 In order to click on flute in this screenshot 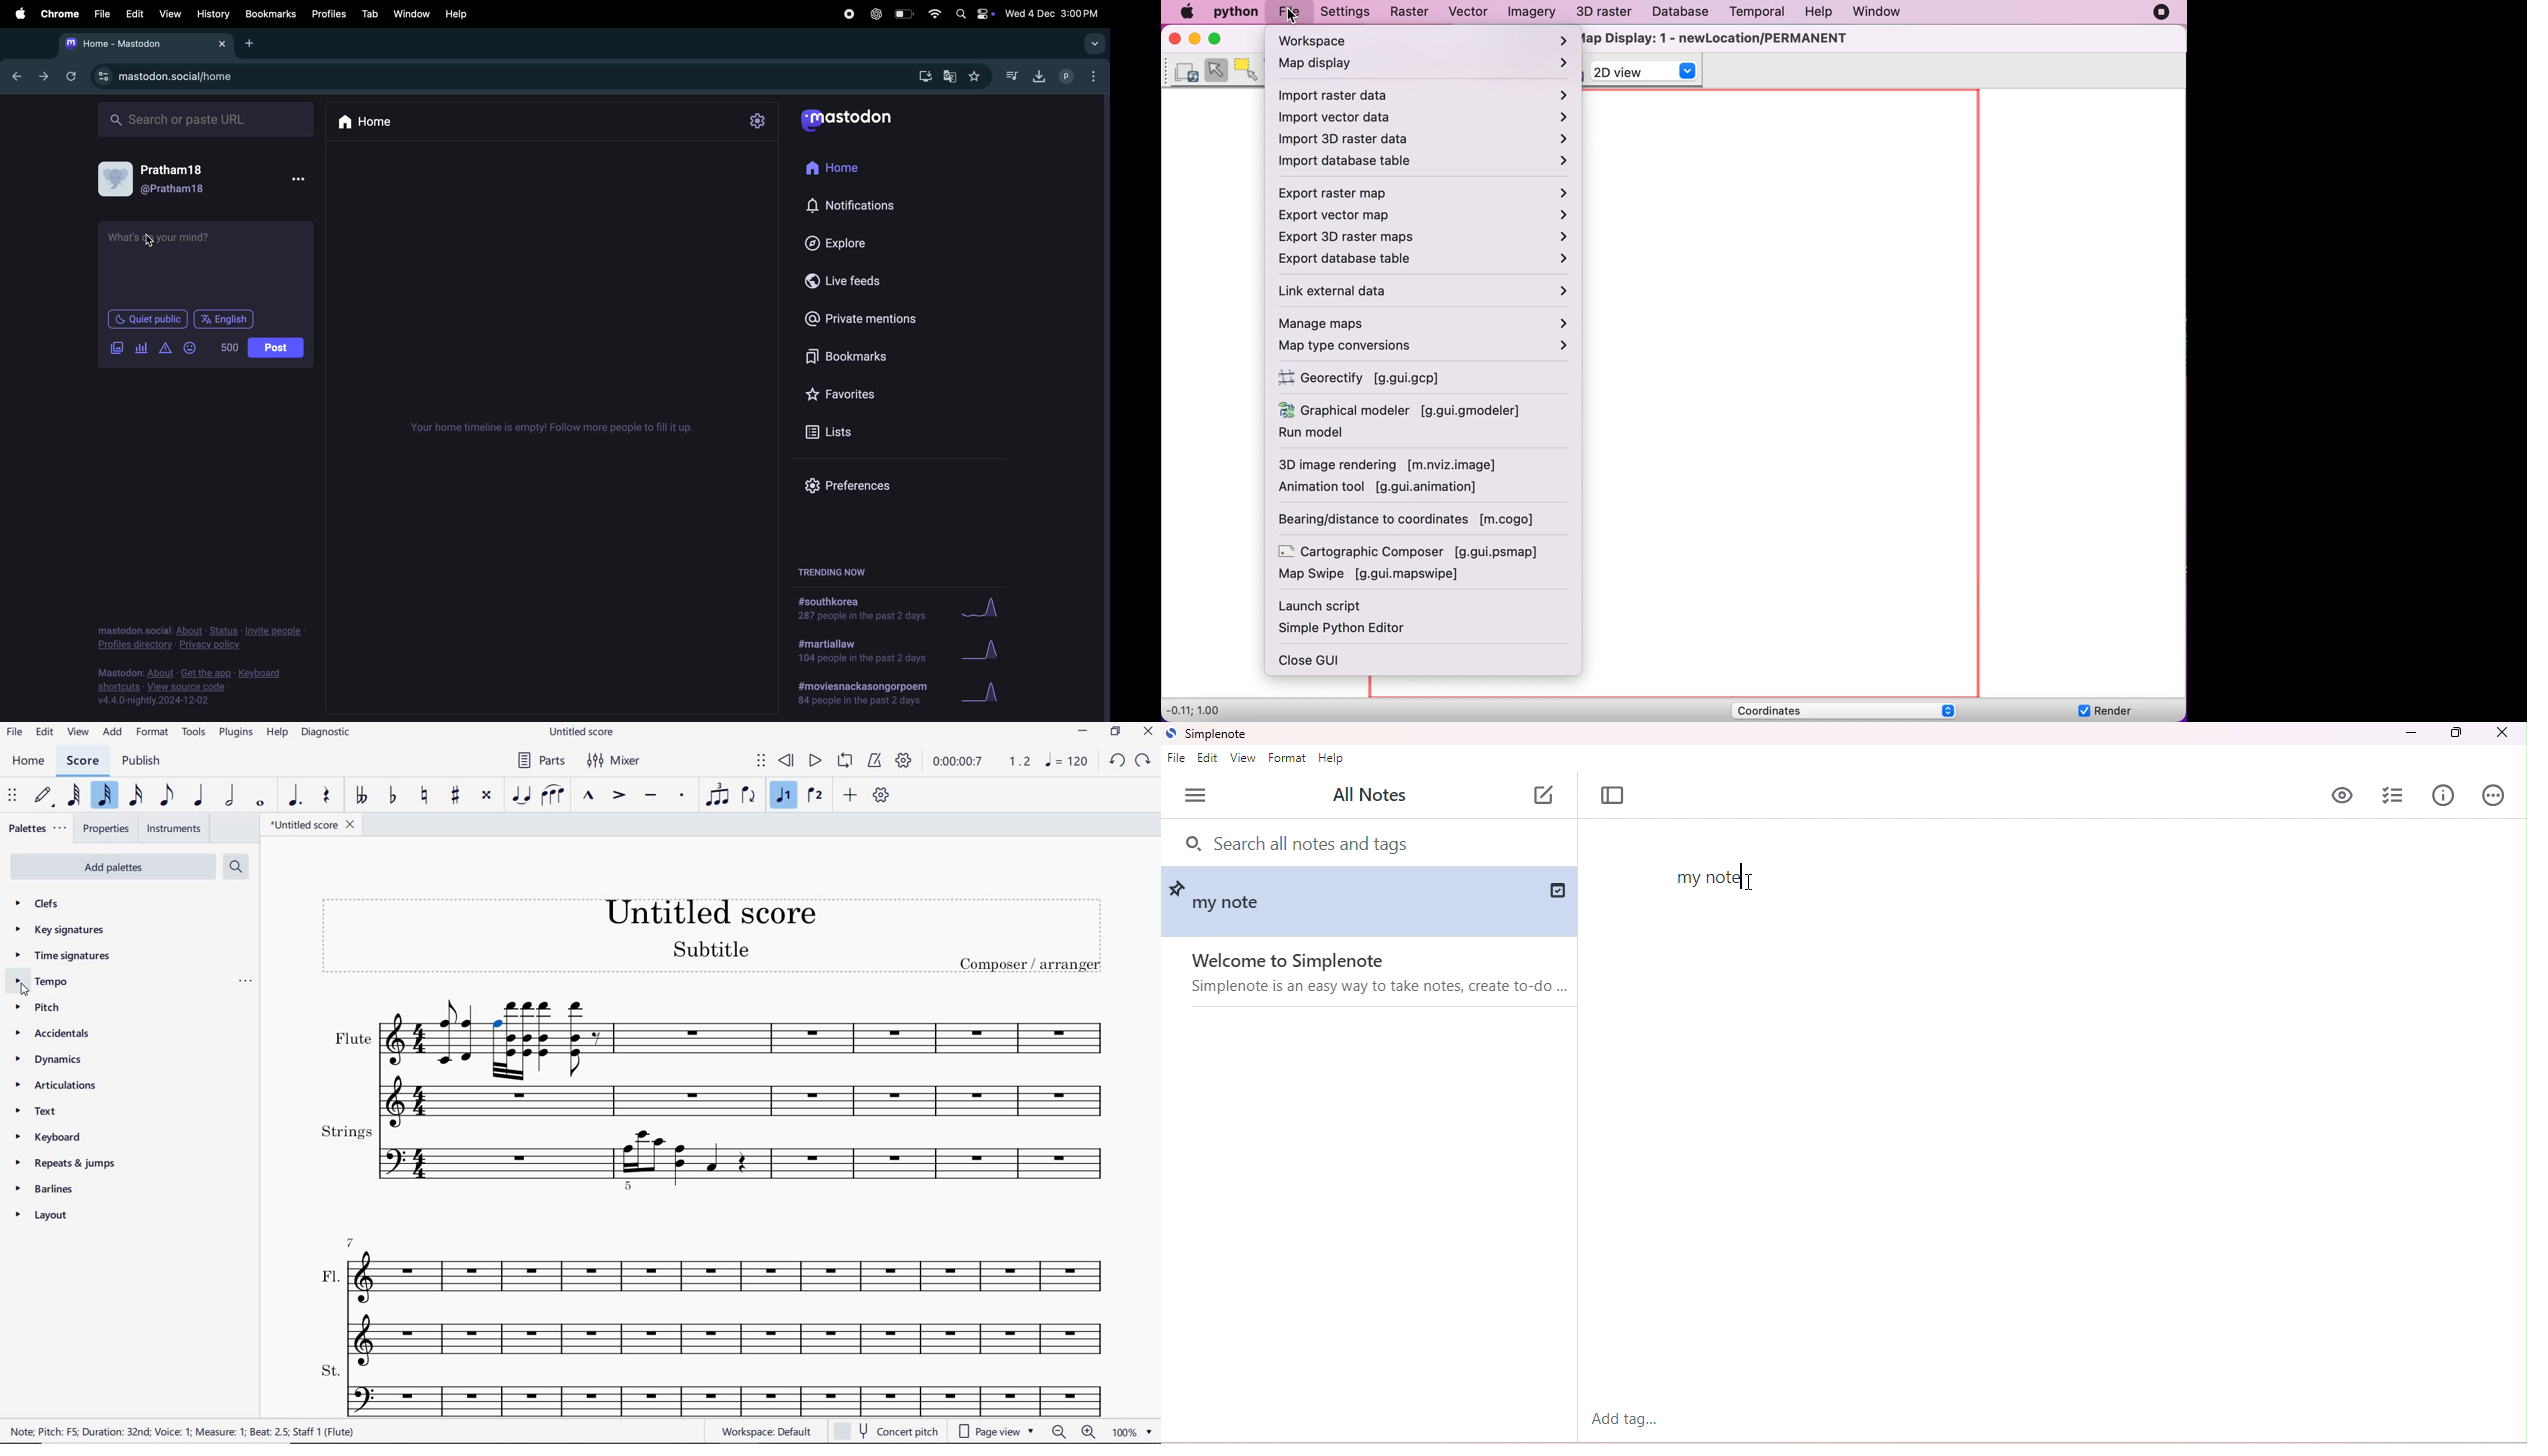, I will do `click(824, 1054)`.